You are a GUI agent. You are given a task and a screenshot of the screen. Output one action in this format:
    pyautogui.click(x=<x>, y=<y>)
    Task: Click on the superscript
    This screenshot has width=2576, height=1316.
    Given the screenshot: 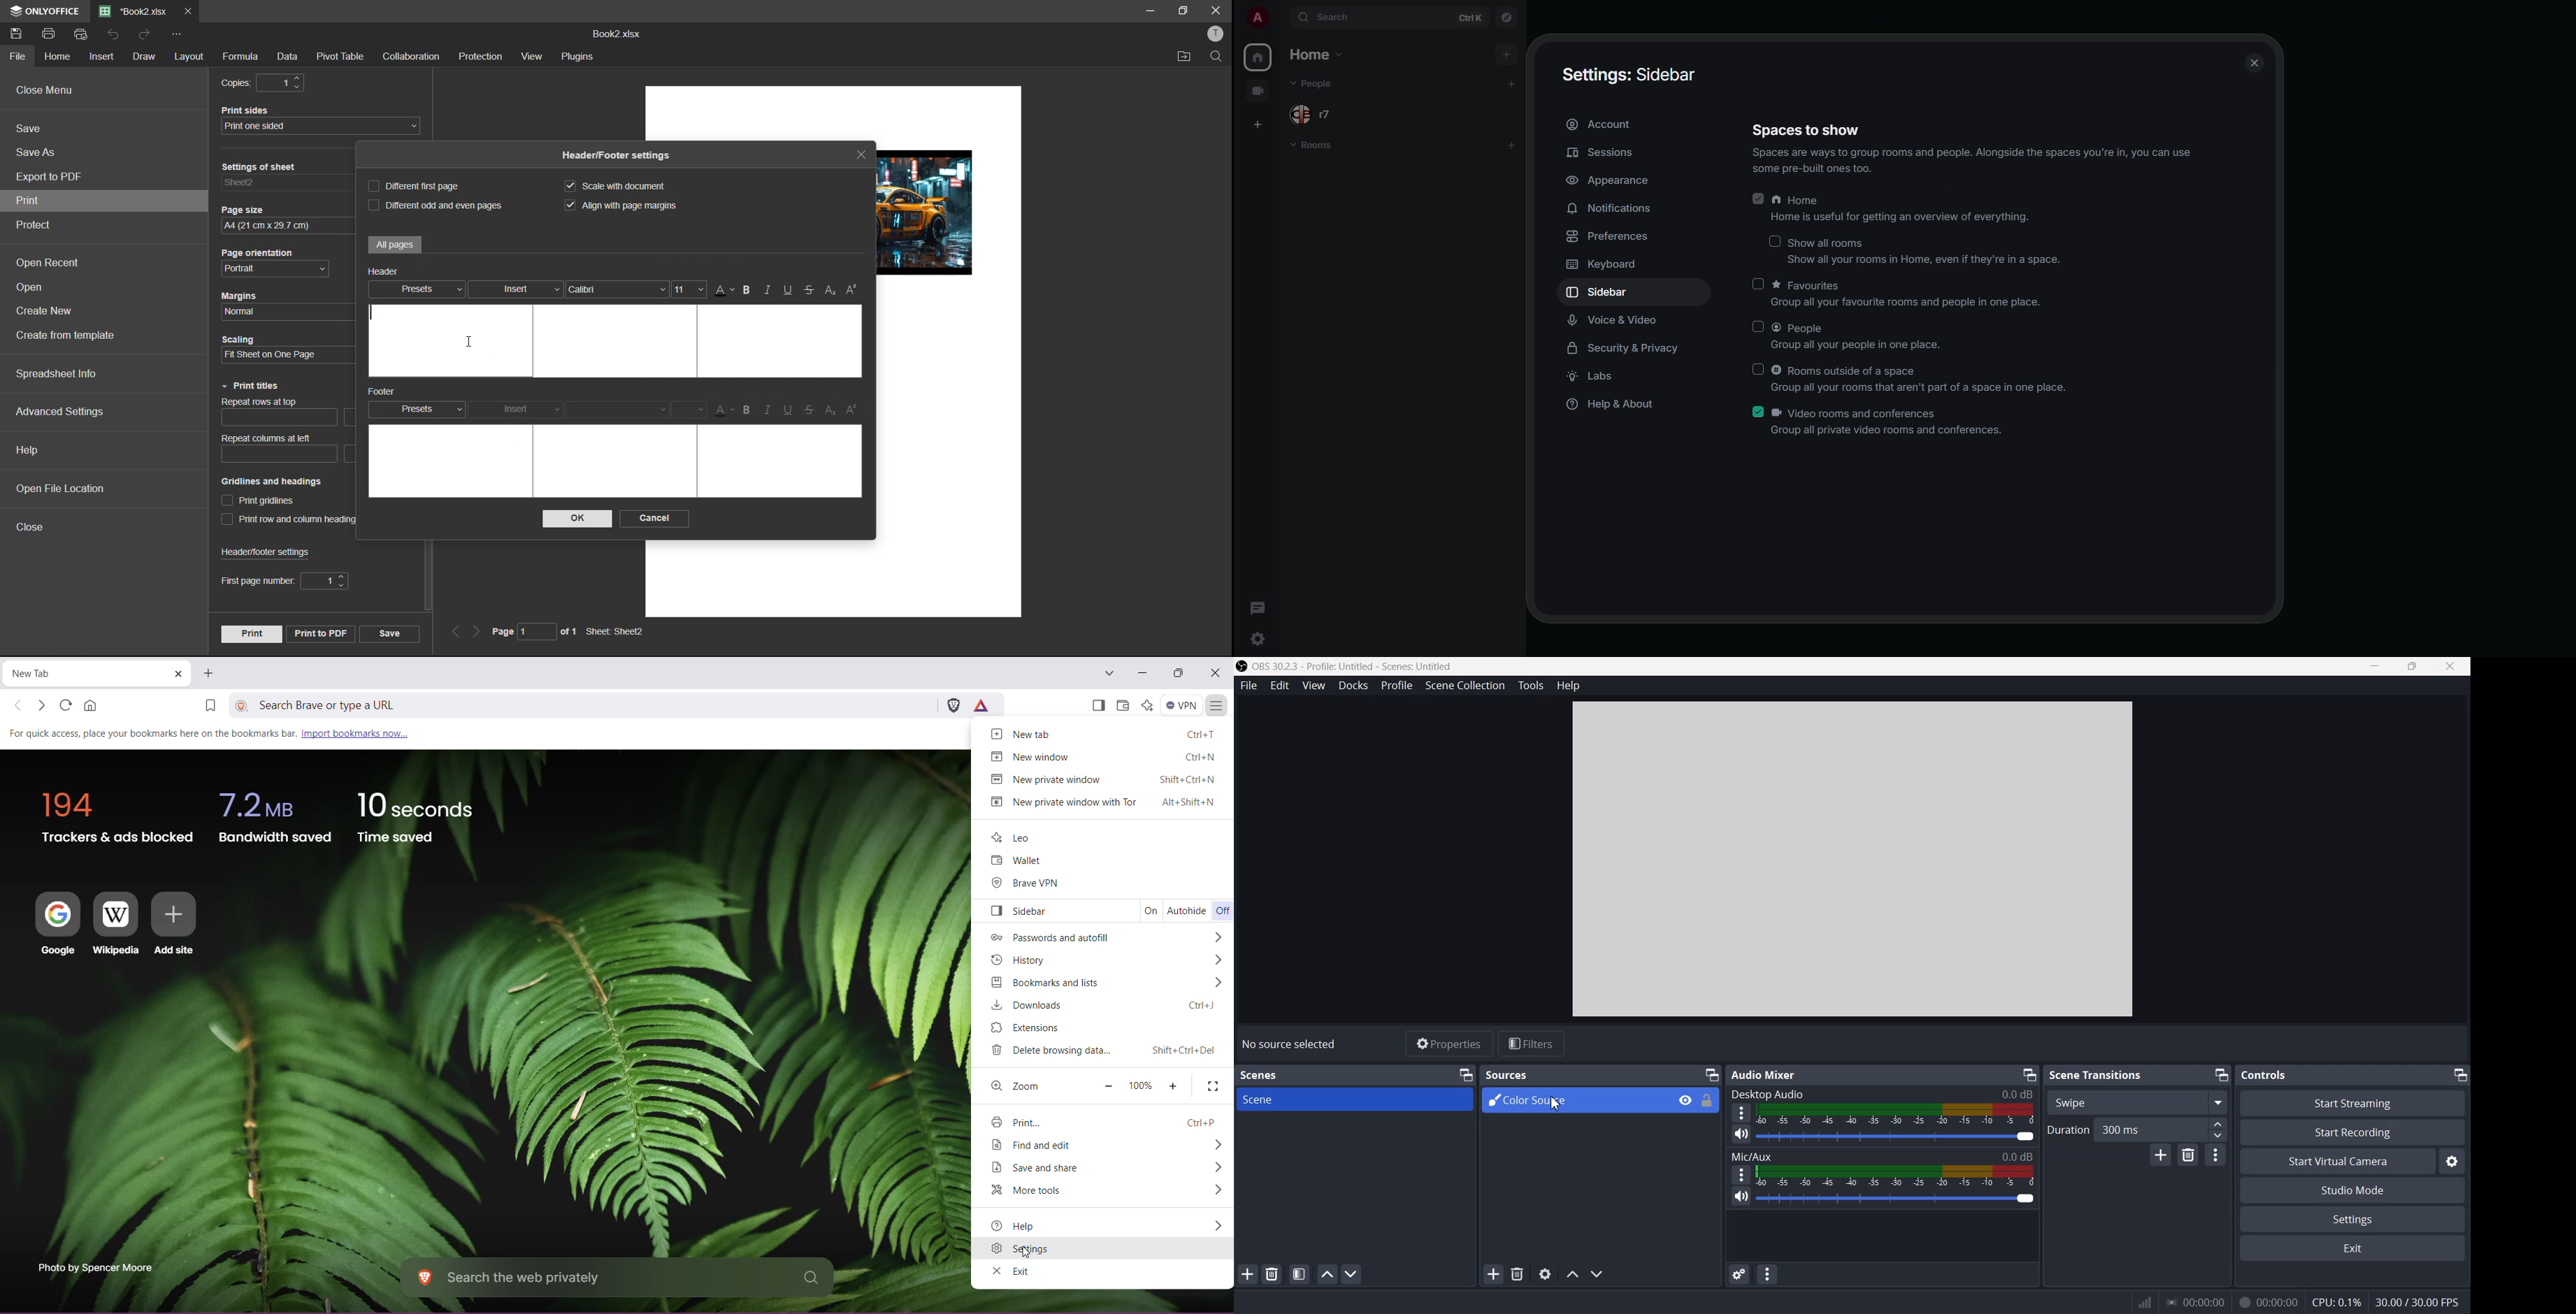 What is the action you would take?
    pyautogui.click(x=855, y=408)
    